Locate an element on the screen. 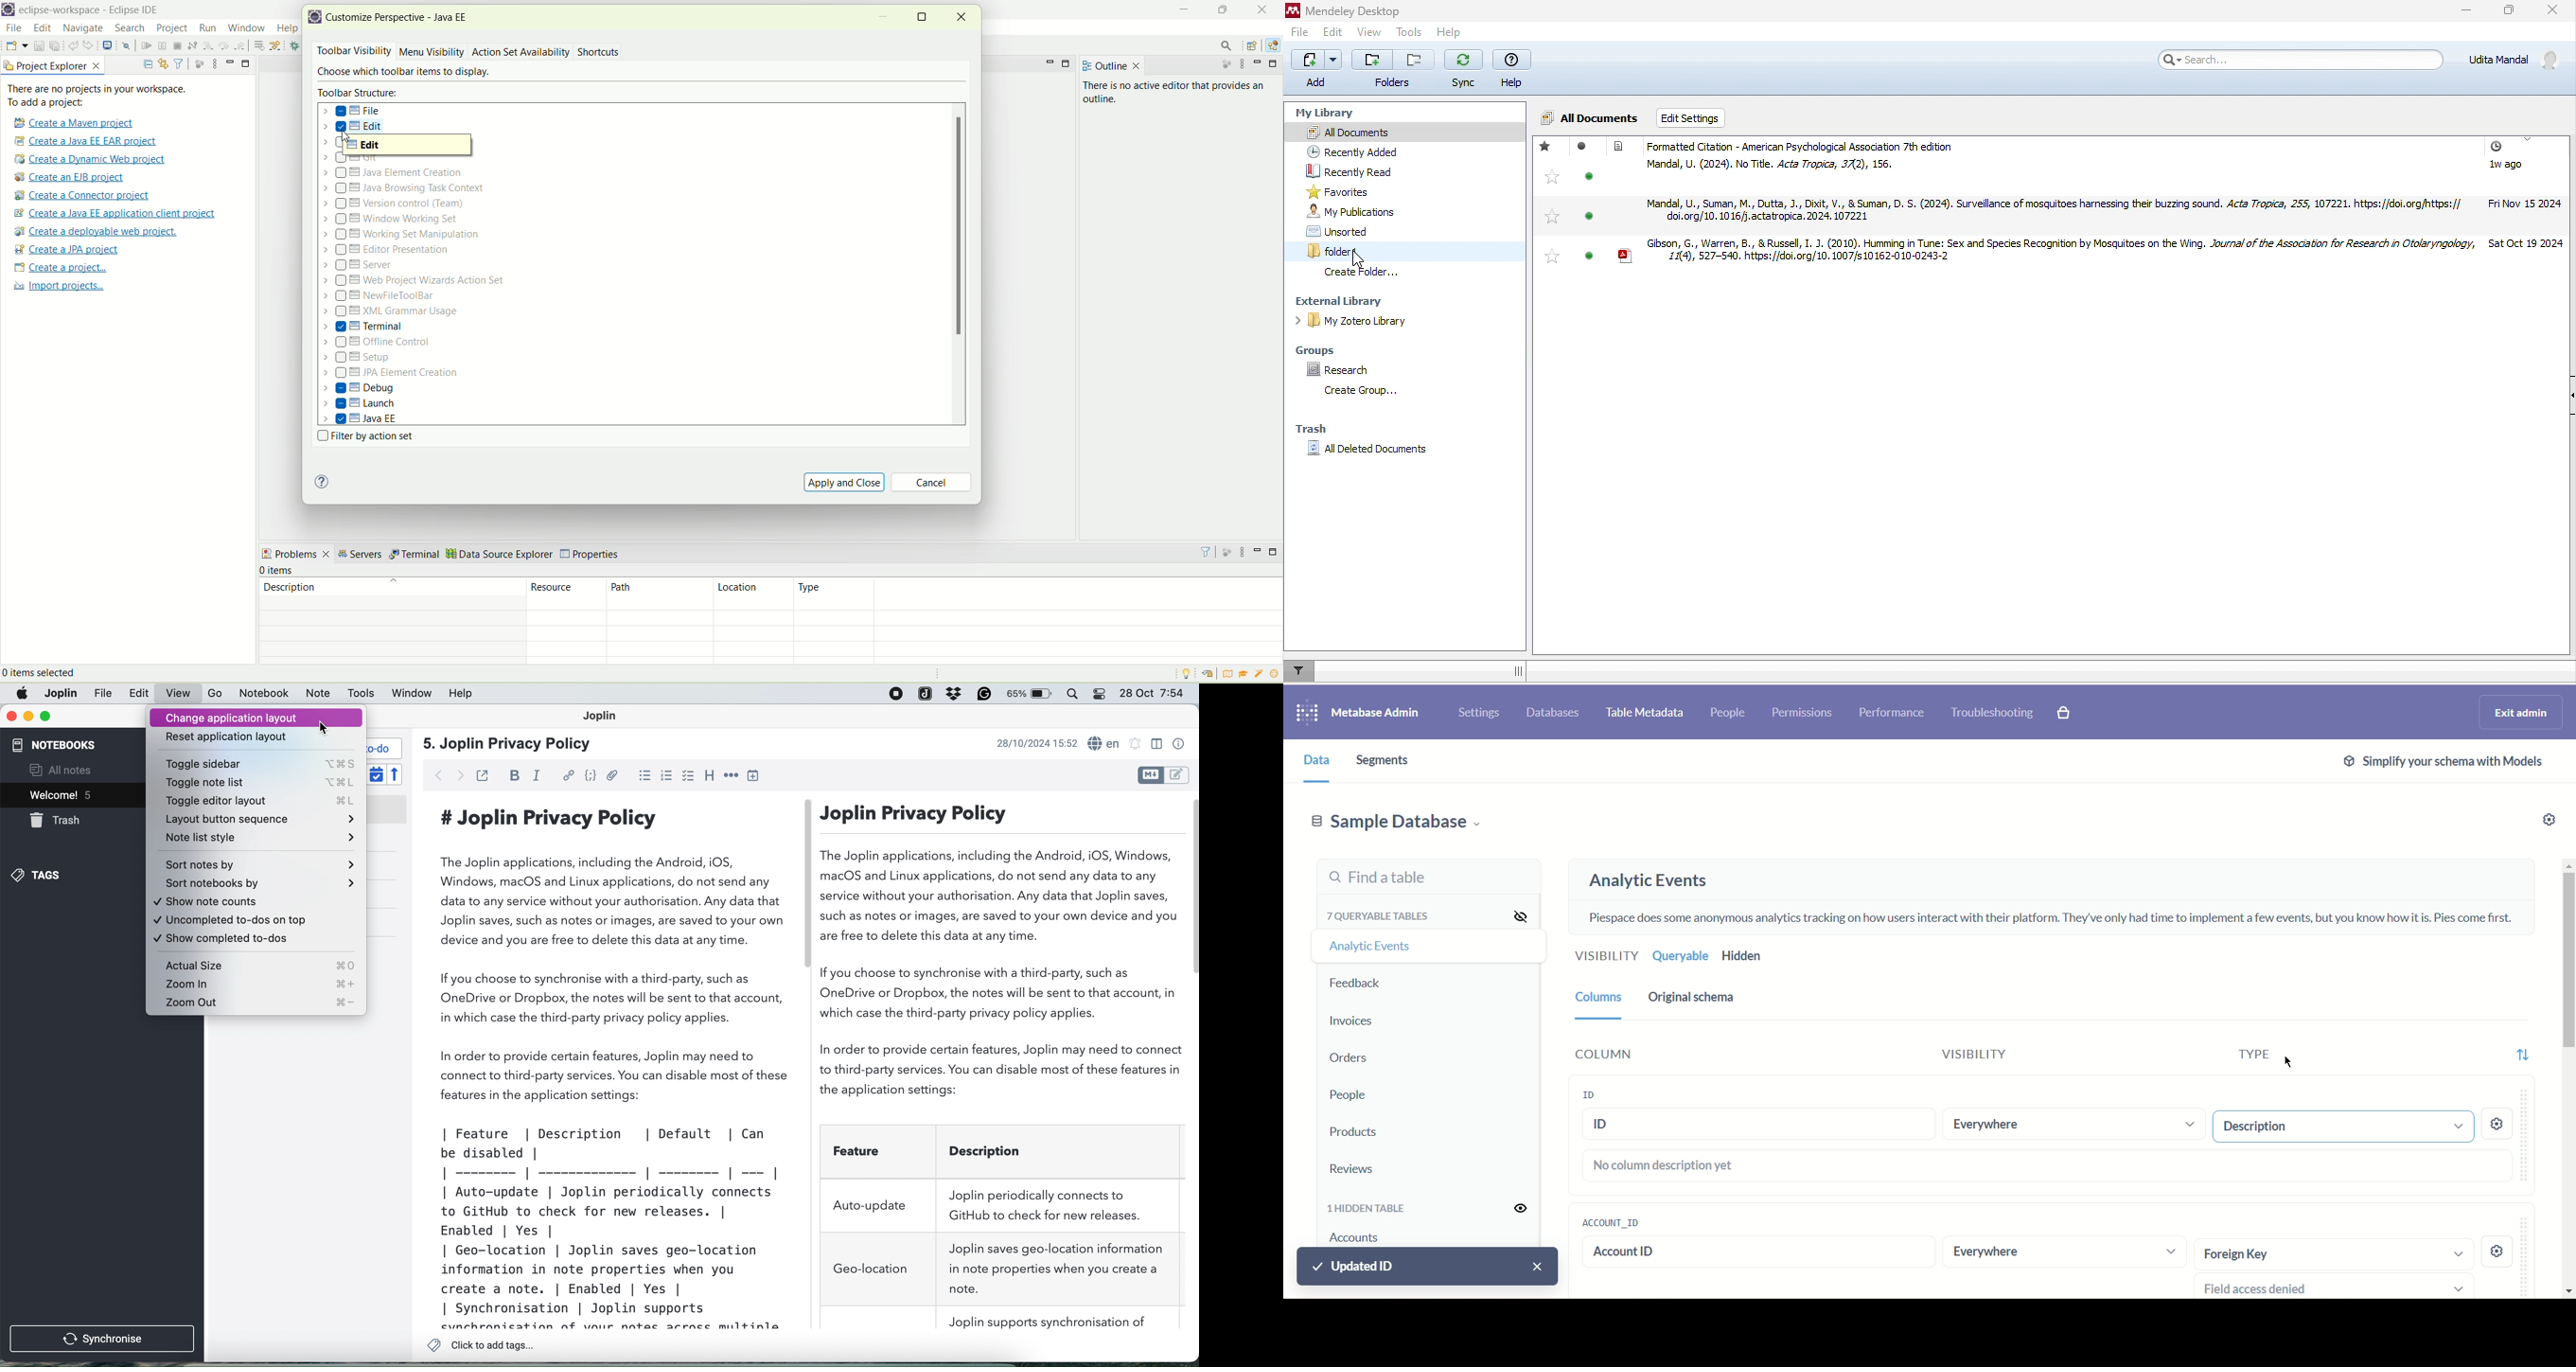 Image resolution: width=2576 pixels, height=1372 pixels. suspend is located at coordinates (161, 47).